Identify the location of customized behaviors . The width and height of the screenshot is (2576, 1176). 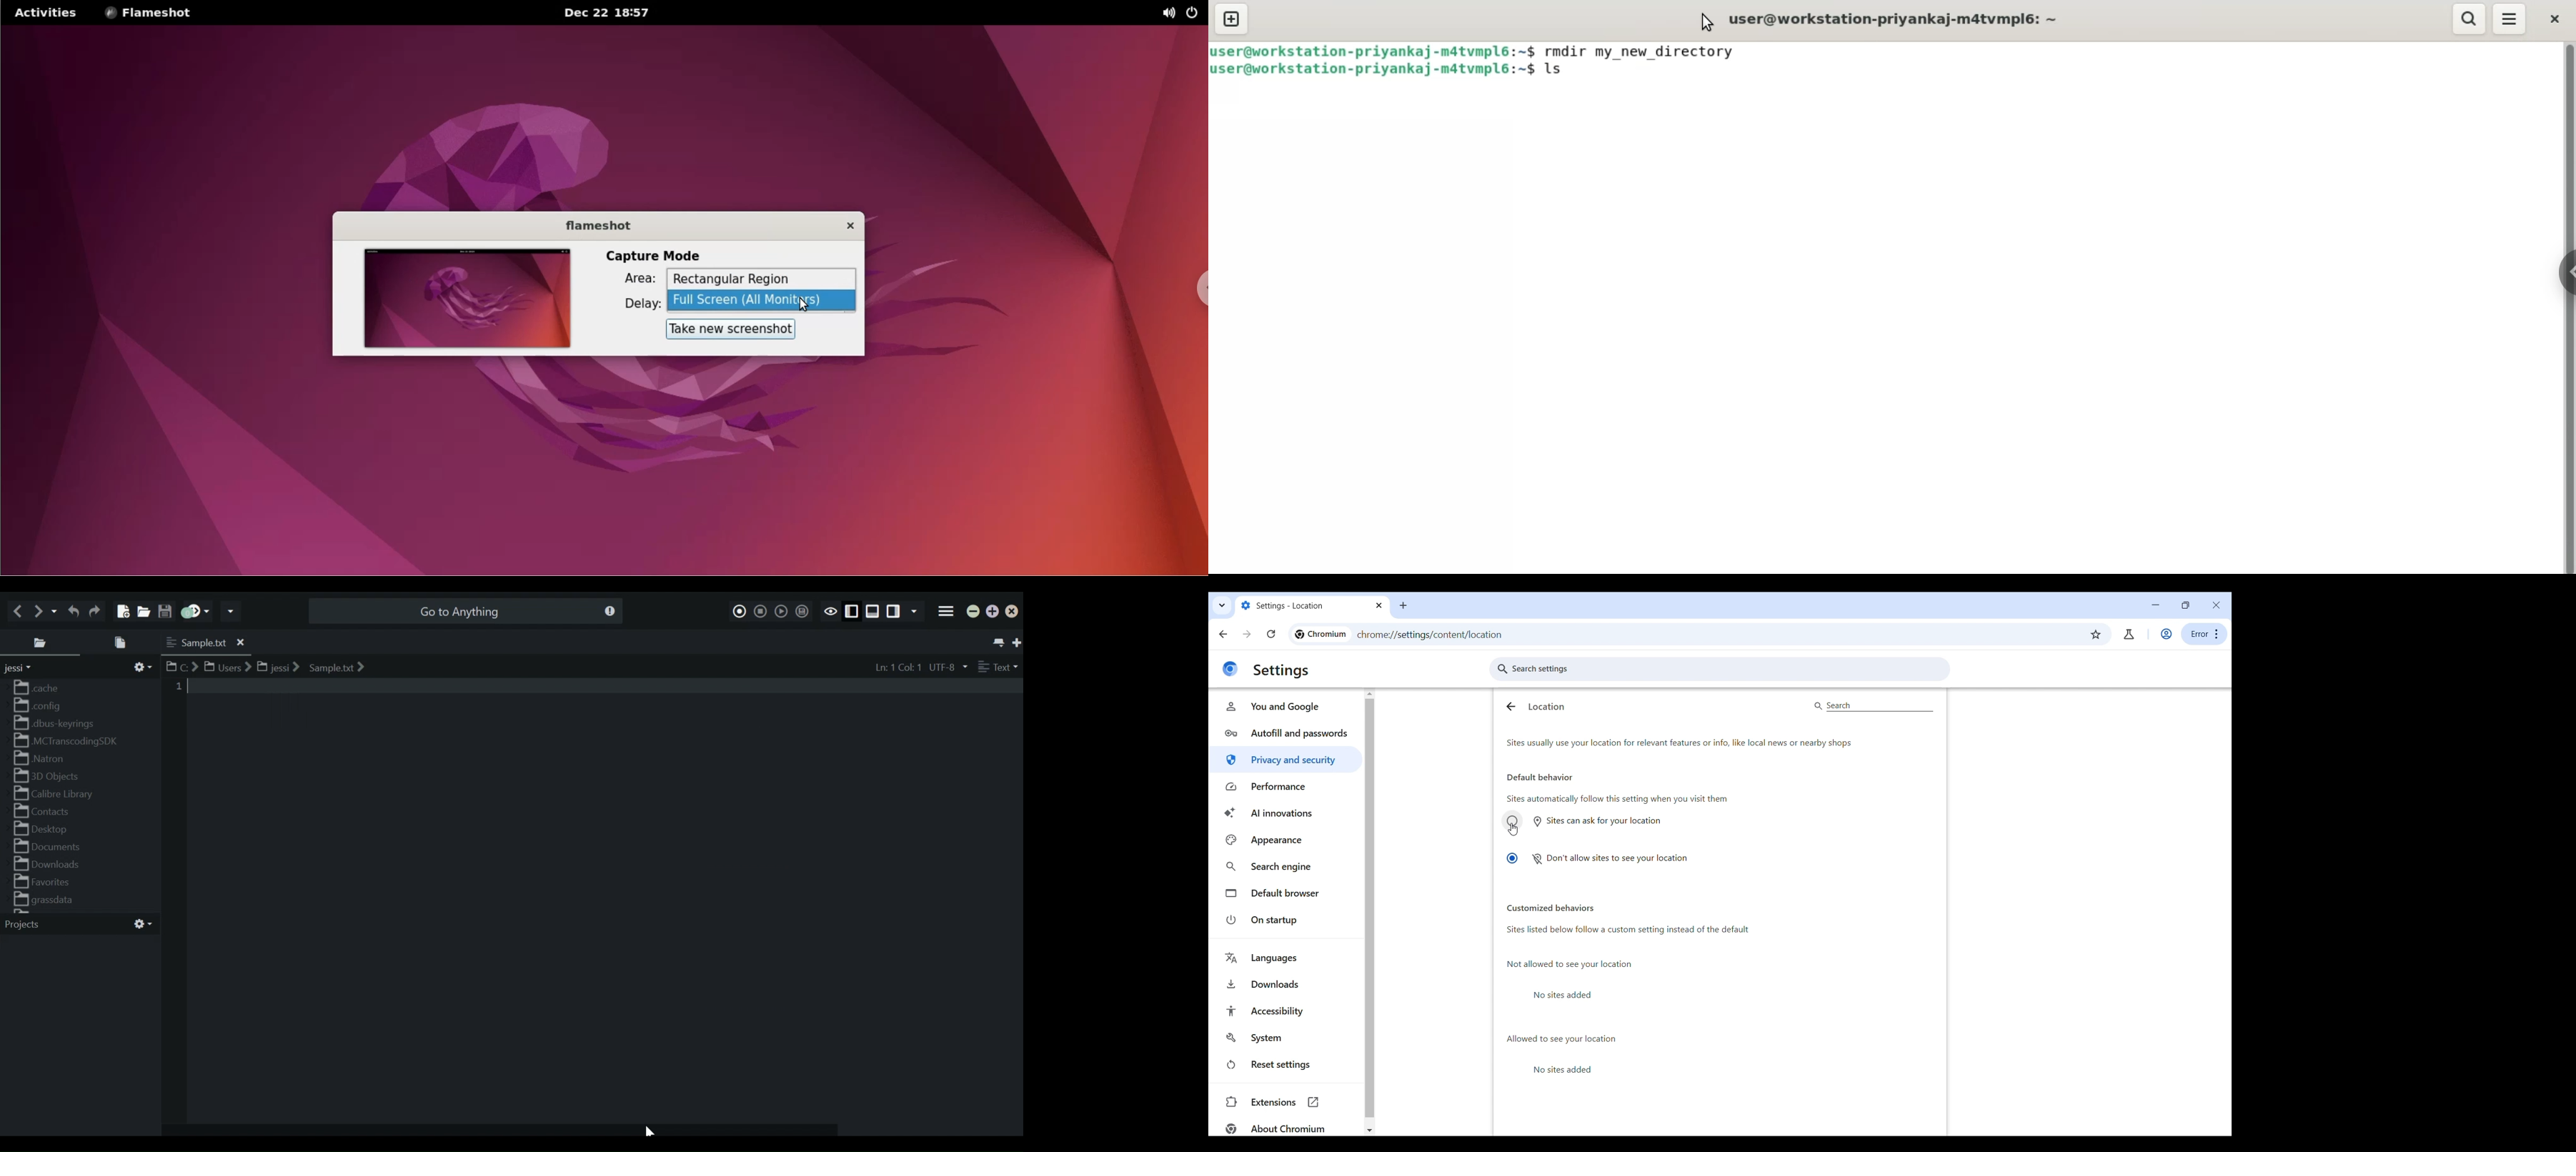
(1551, 908).